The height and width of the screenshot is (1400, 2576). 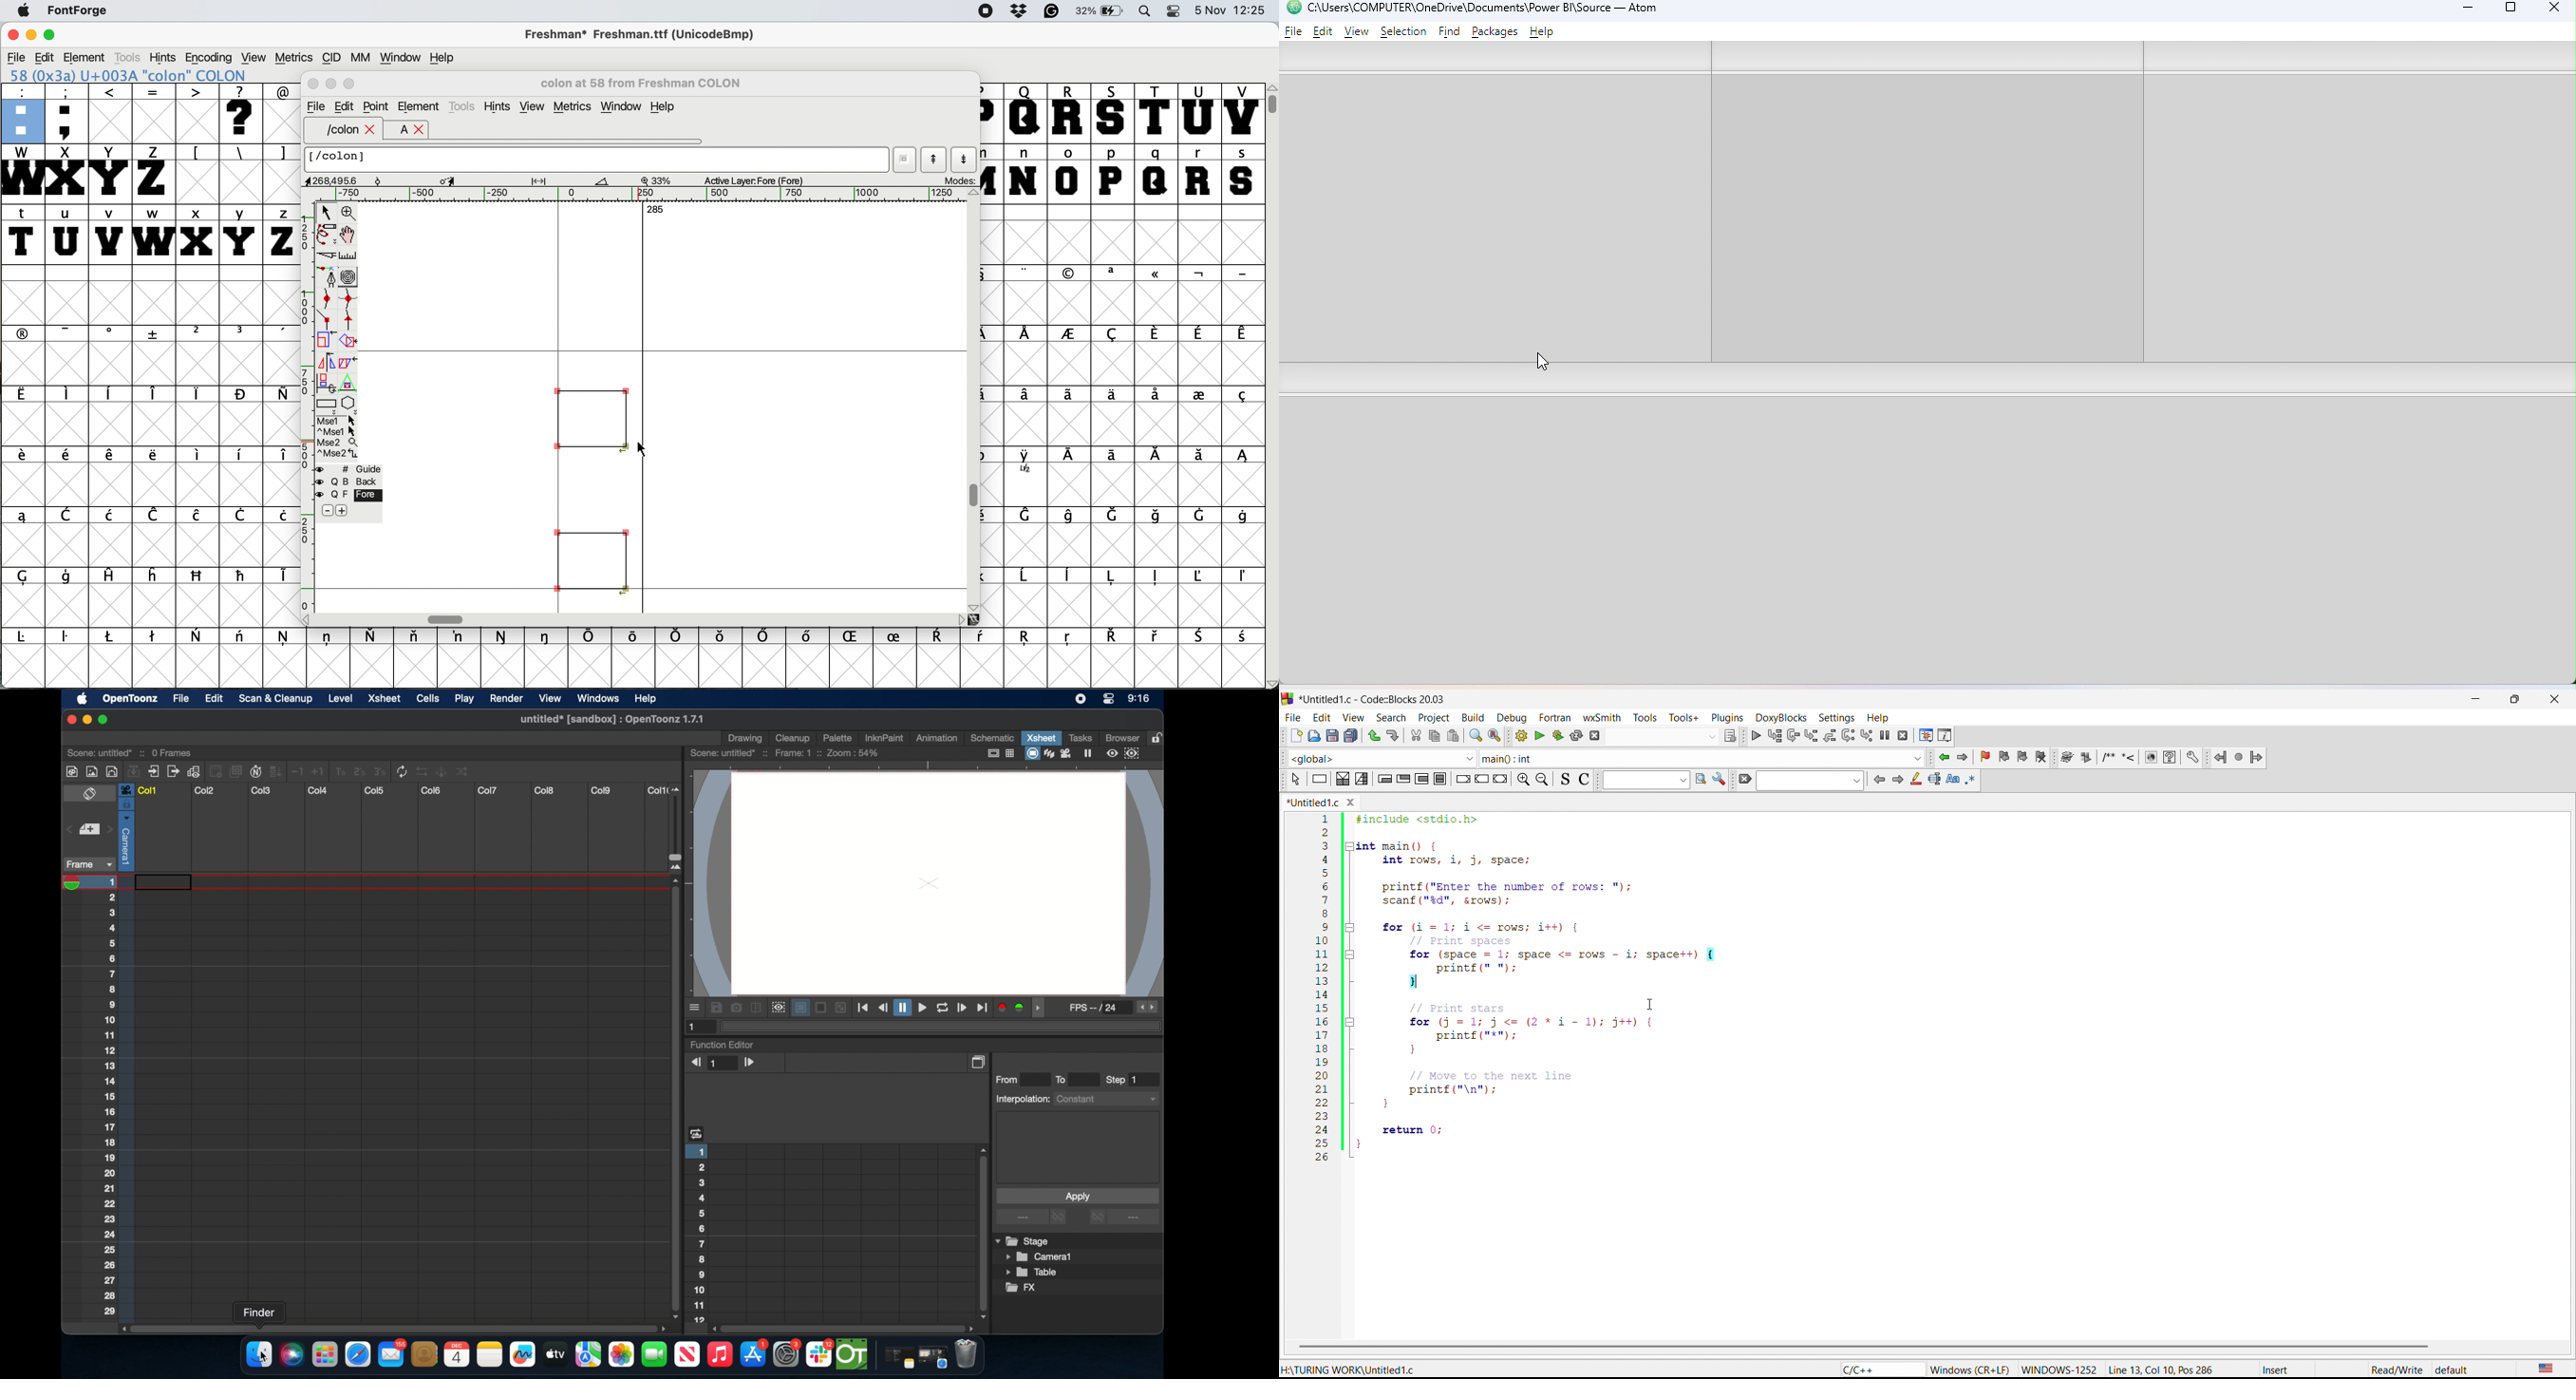 I want to click on symbol, so click(x=1155, y=334).